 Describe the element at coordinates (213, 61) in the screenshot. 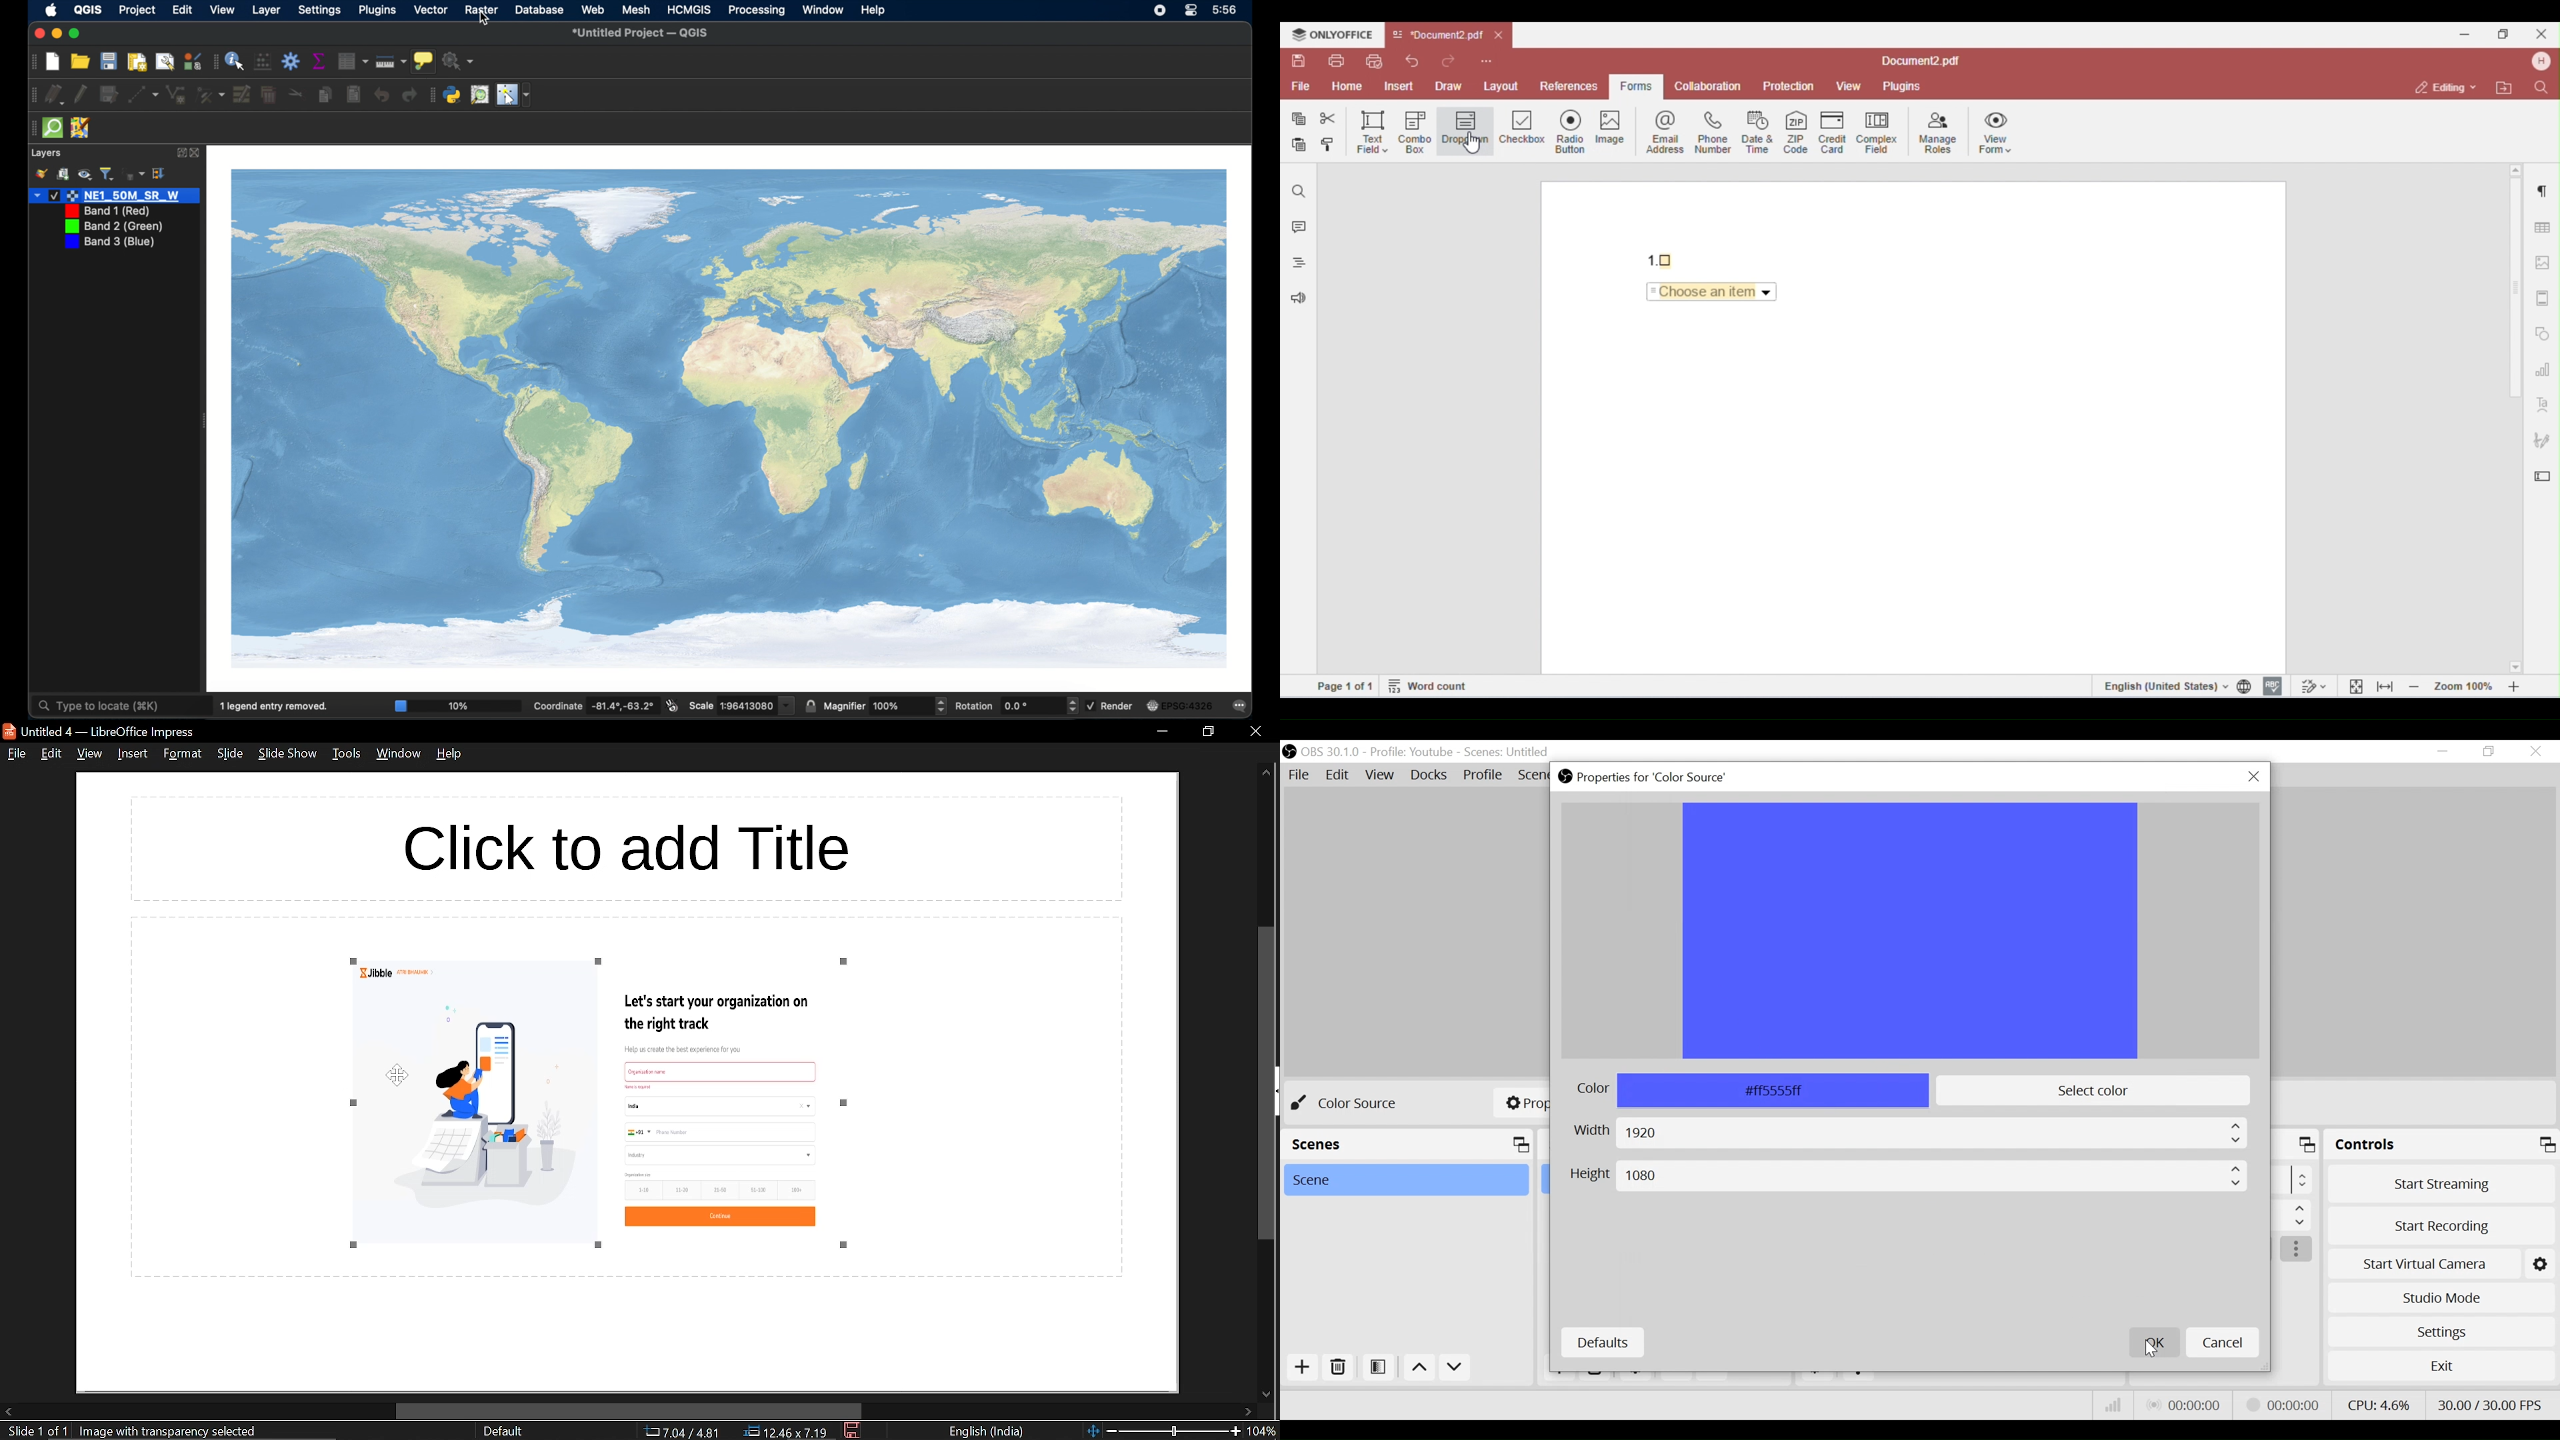

I see `drag handle` at that location.